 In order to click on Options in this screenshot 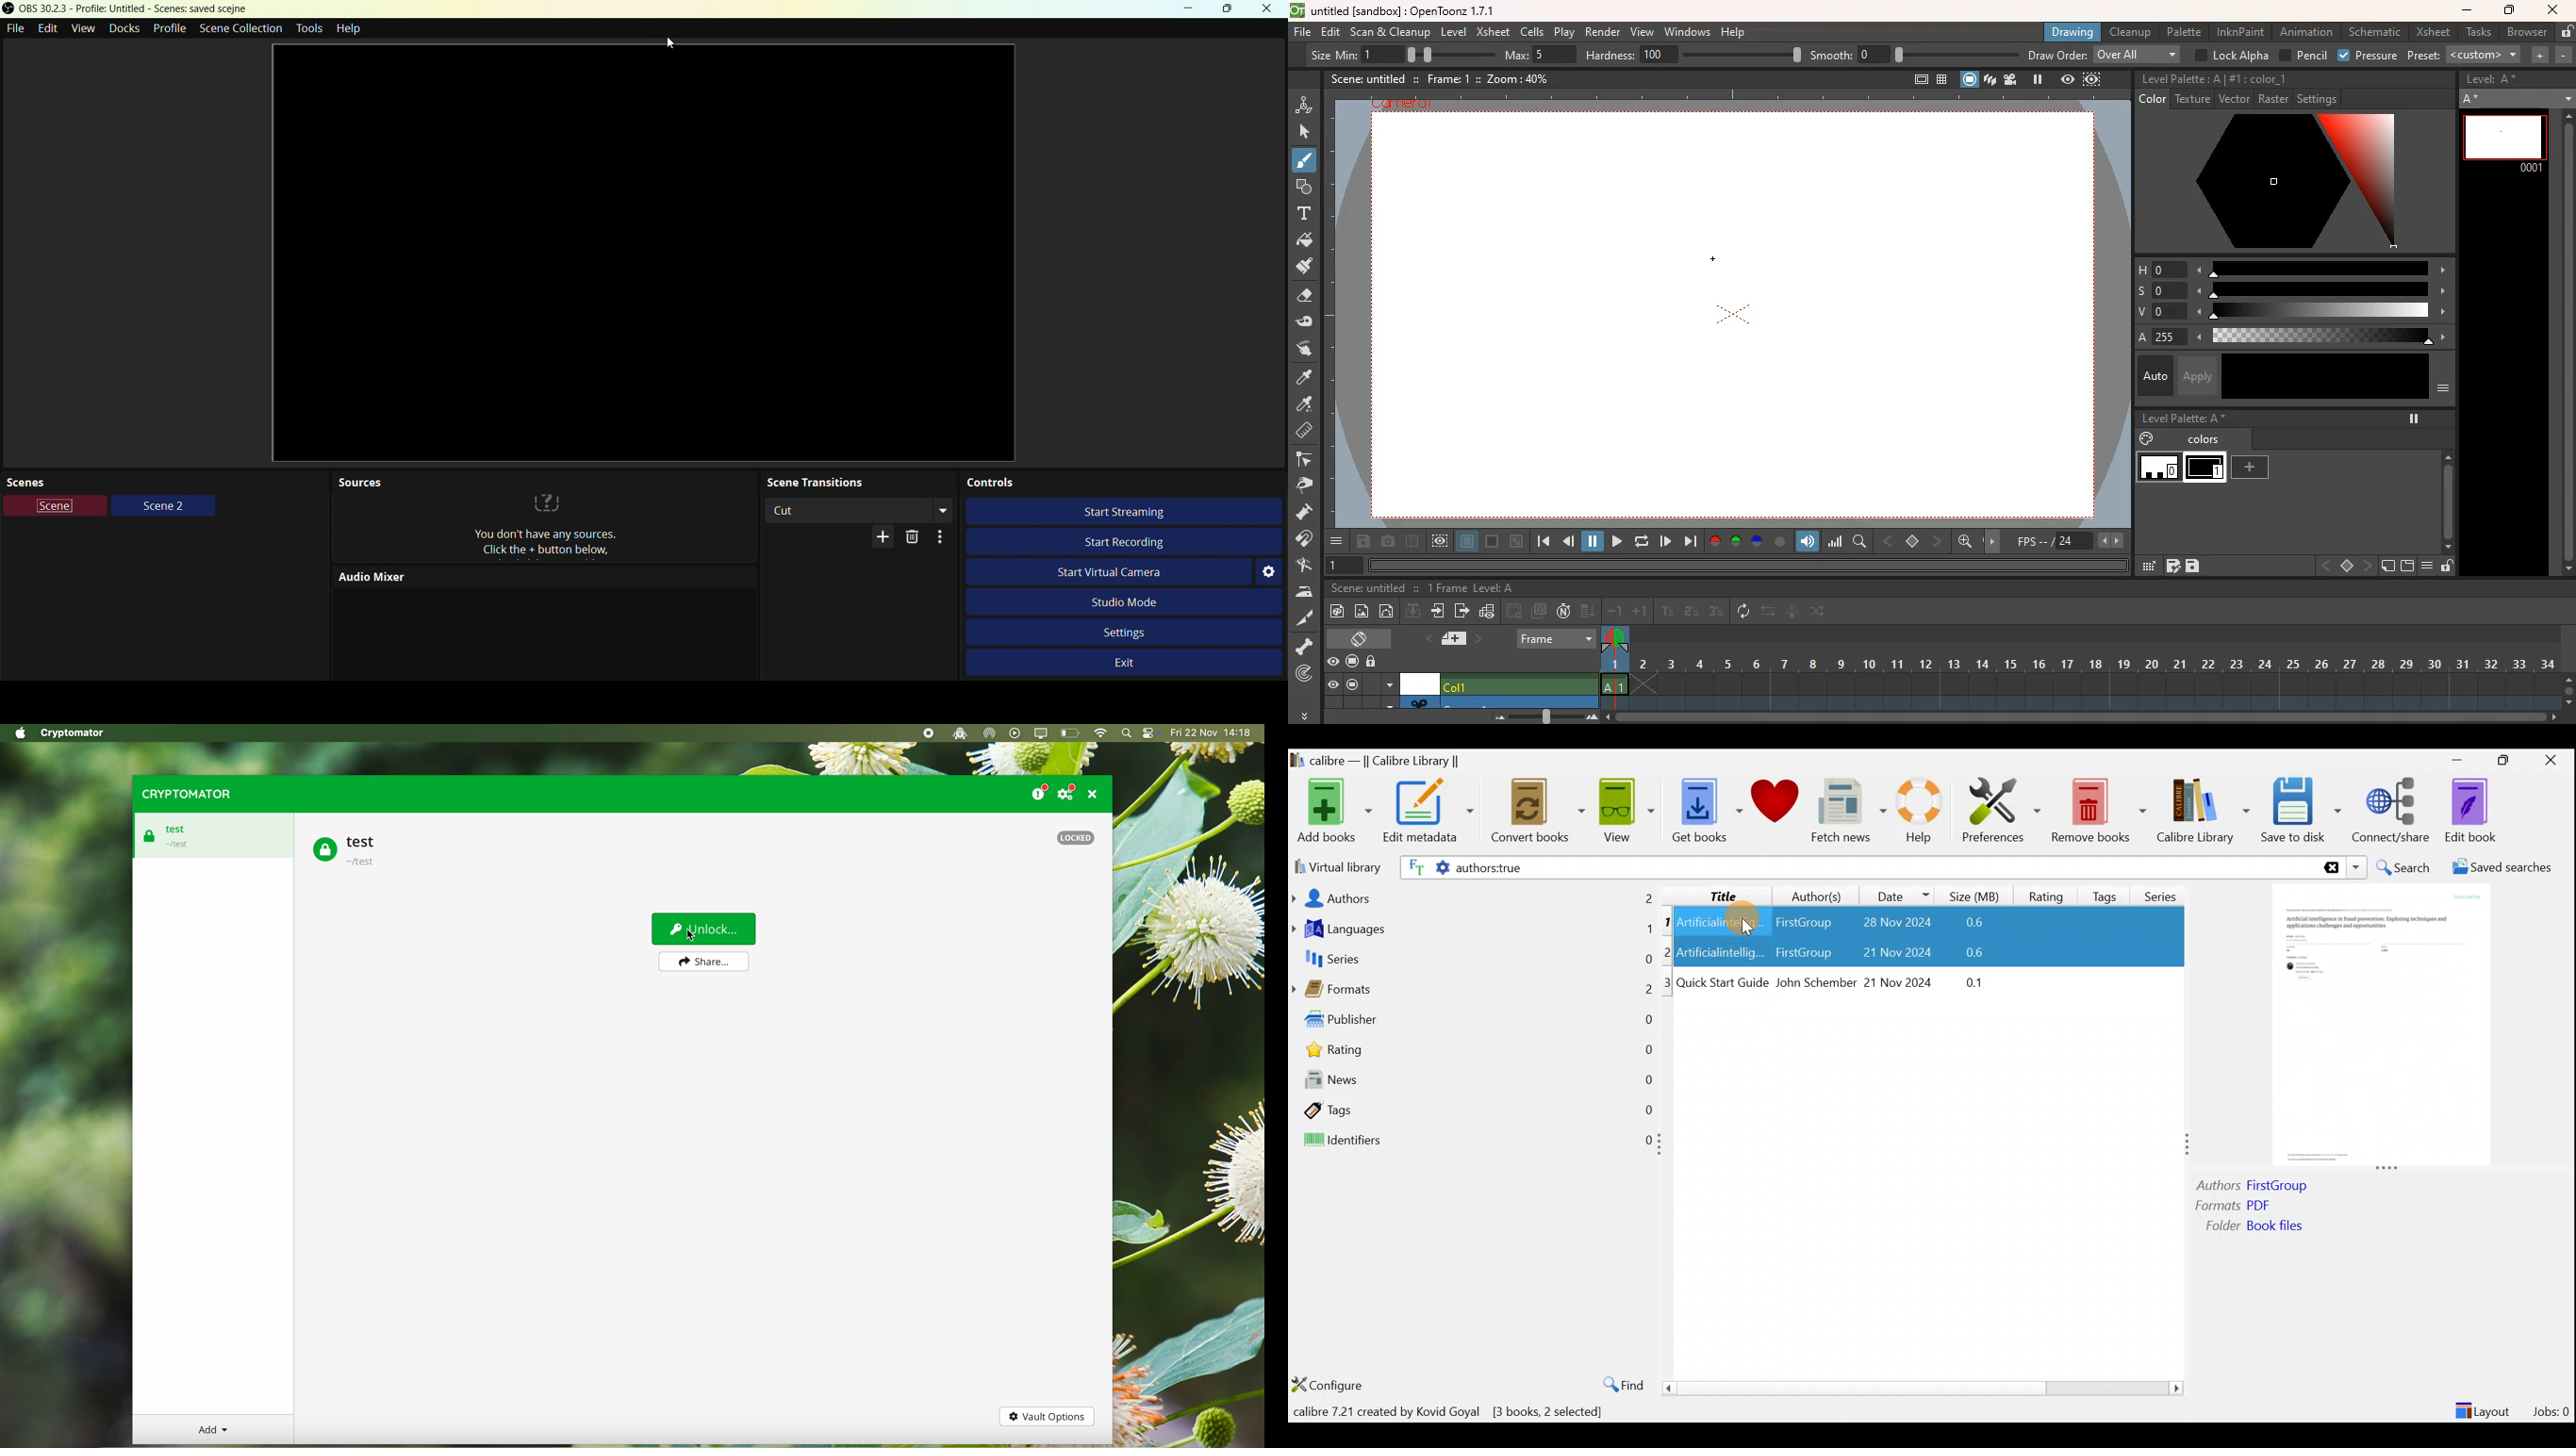, I will do `click(940, 538)`.